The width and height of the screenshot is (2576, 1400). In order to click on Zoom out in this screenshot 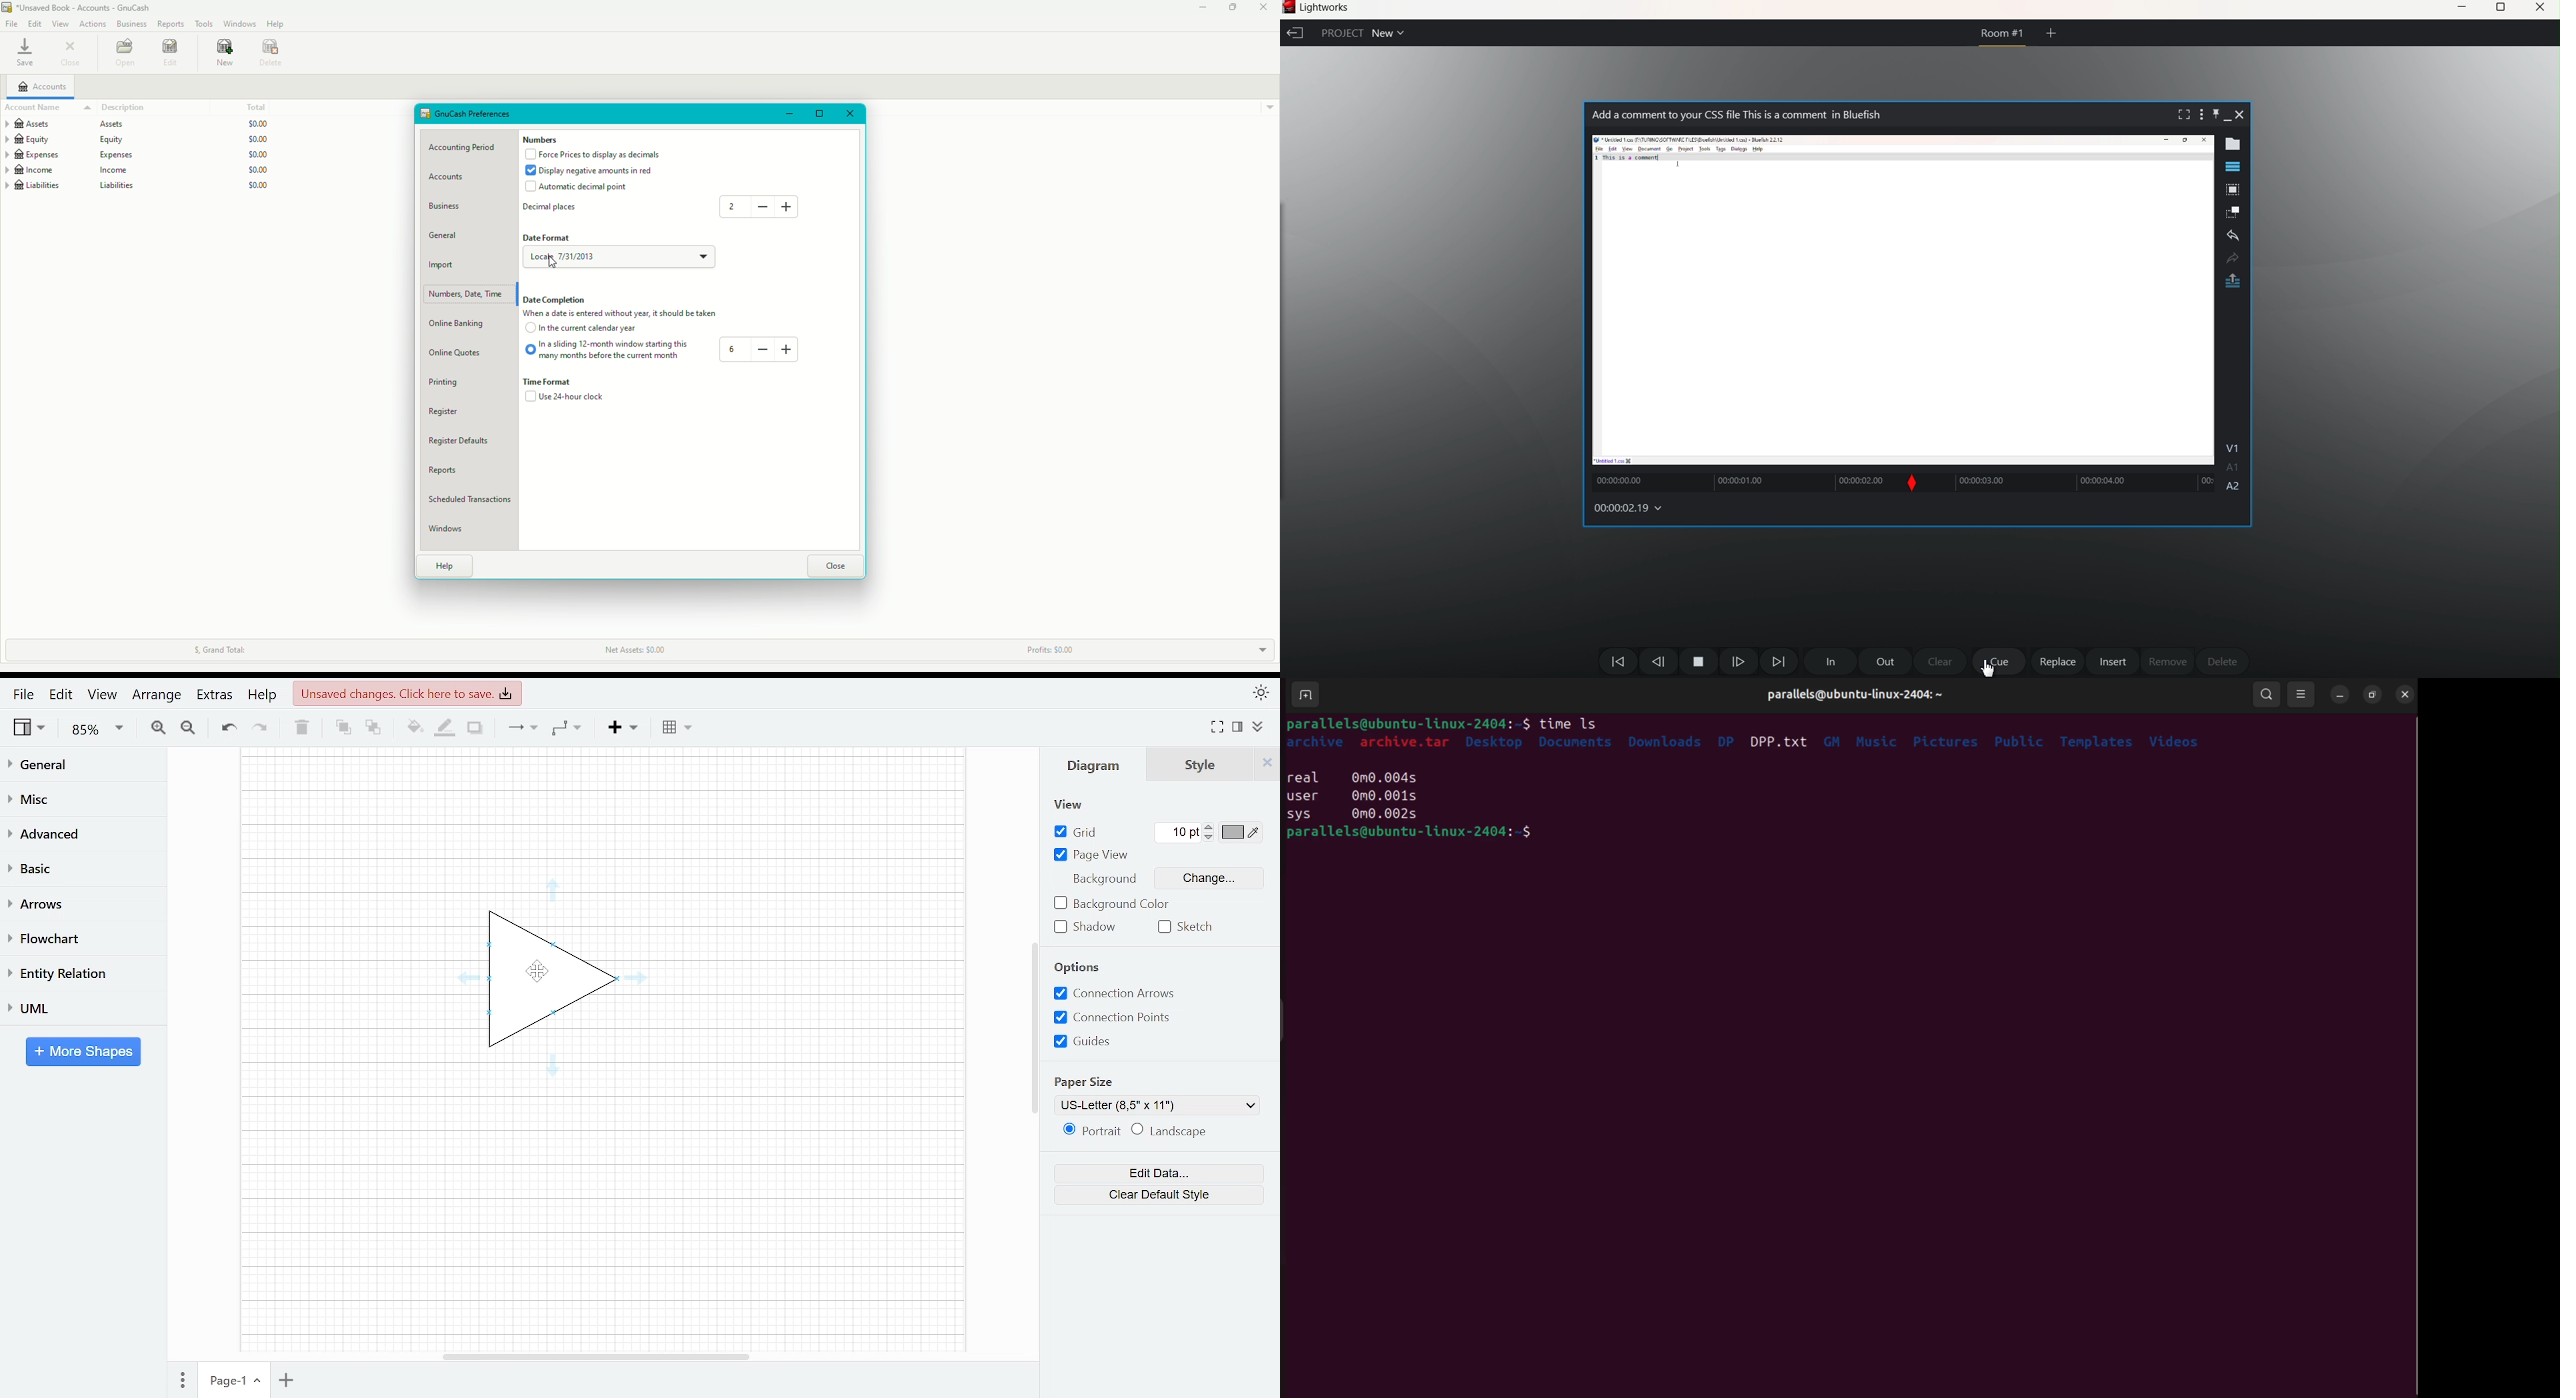, I will do `click(190, 727)`.